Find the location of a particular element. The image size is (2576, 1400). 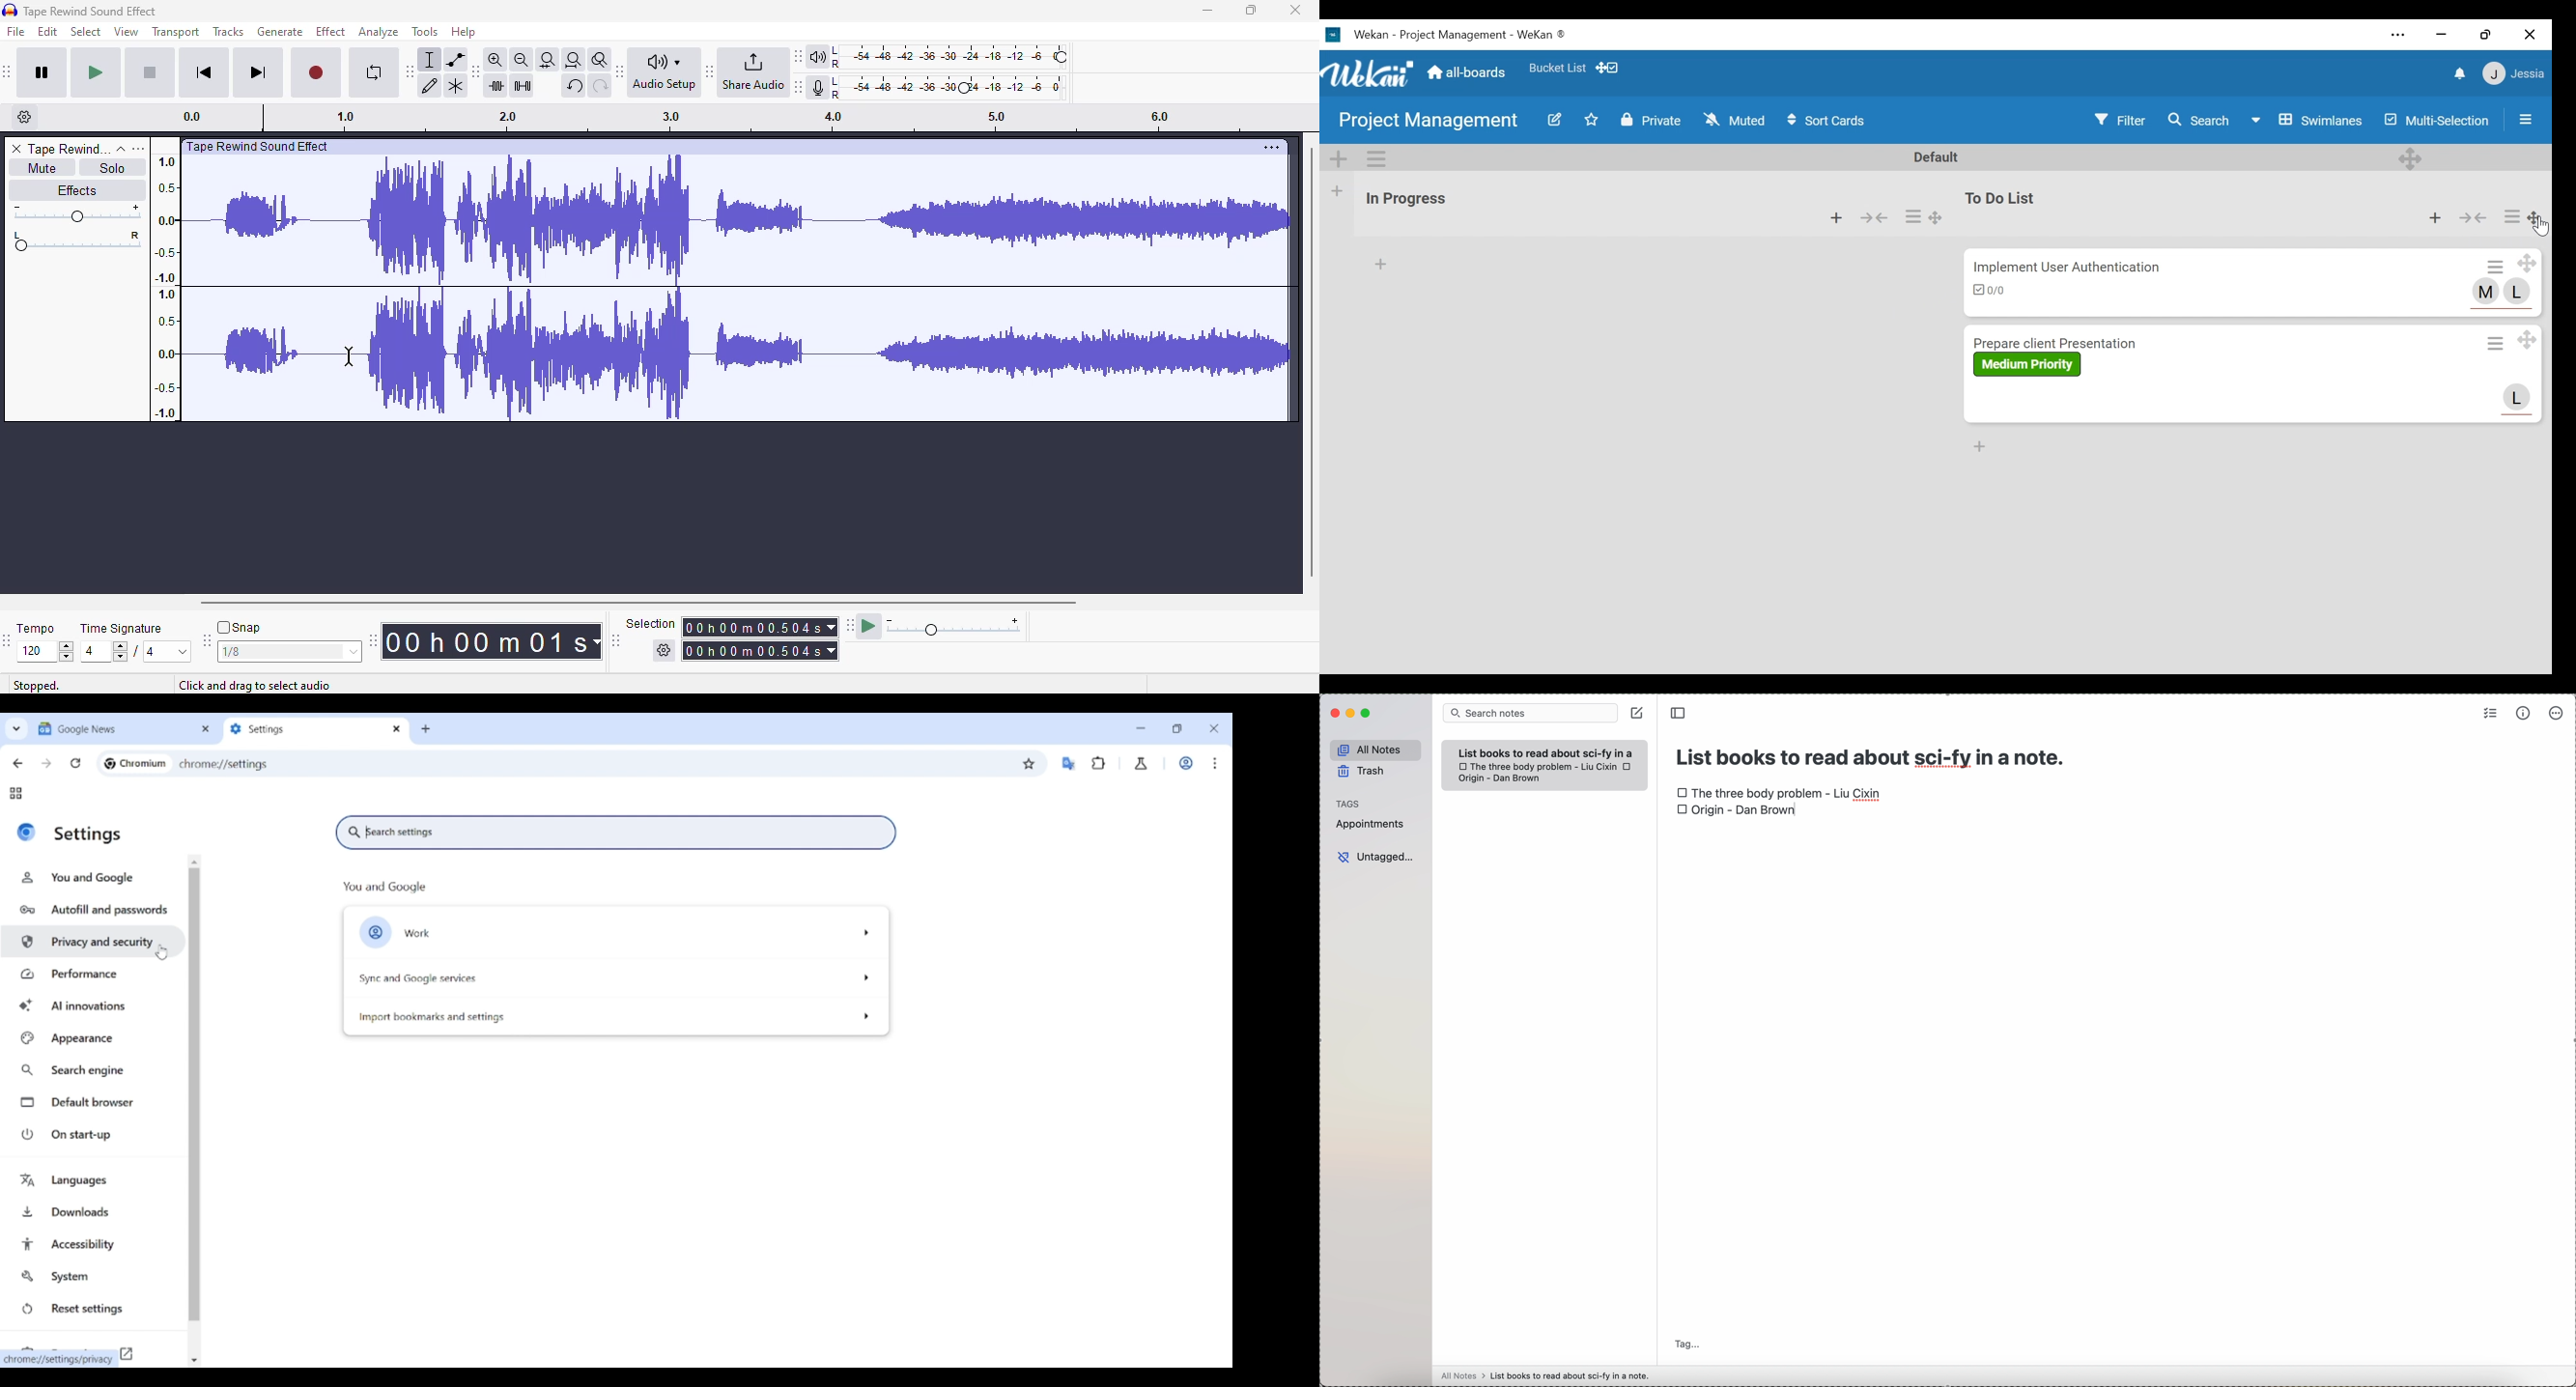

second book is located at coordinates (1499, 779).